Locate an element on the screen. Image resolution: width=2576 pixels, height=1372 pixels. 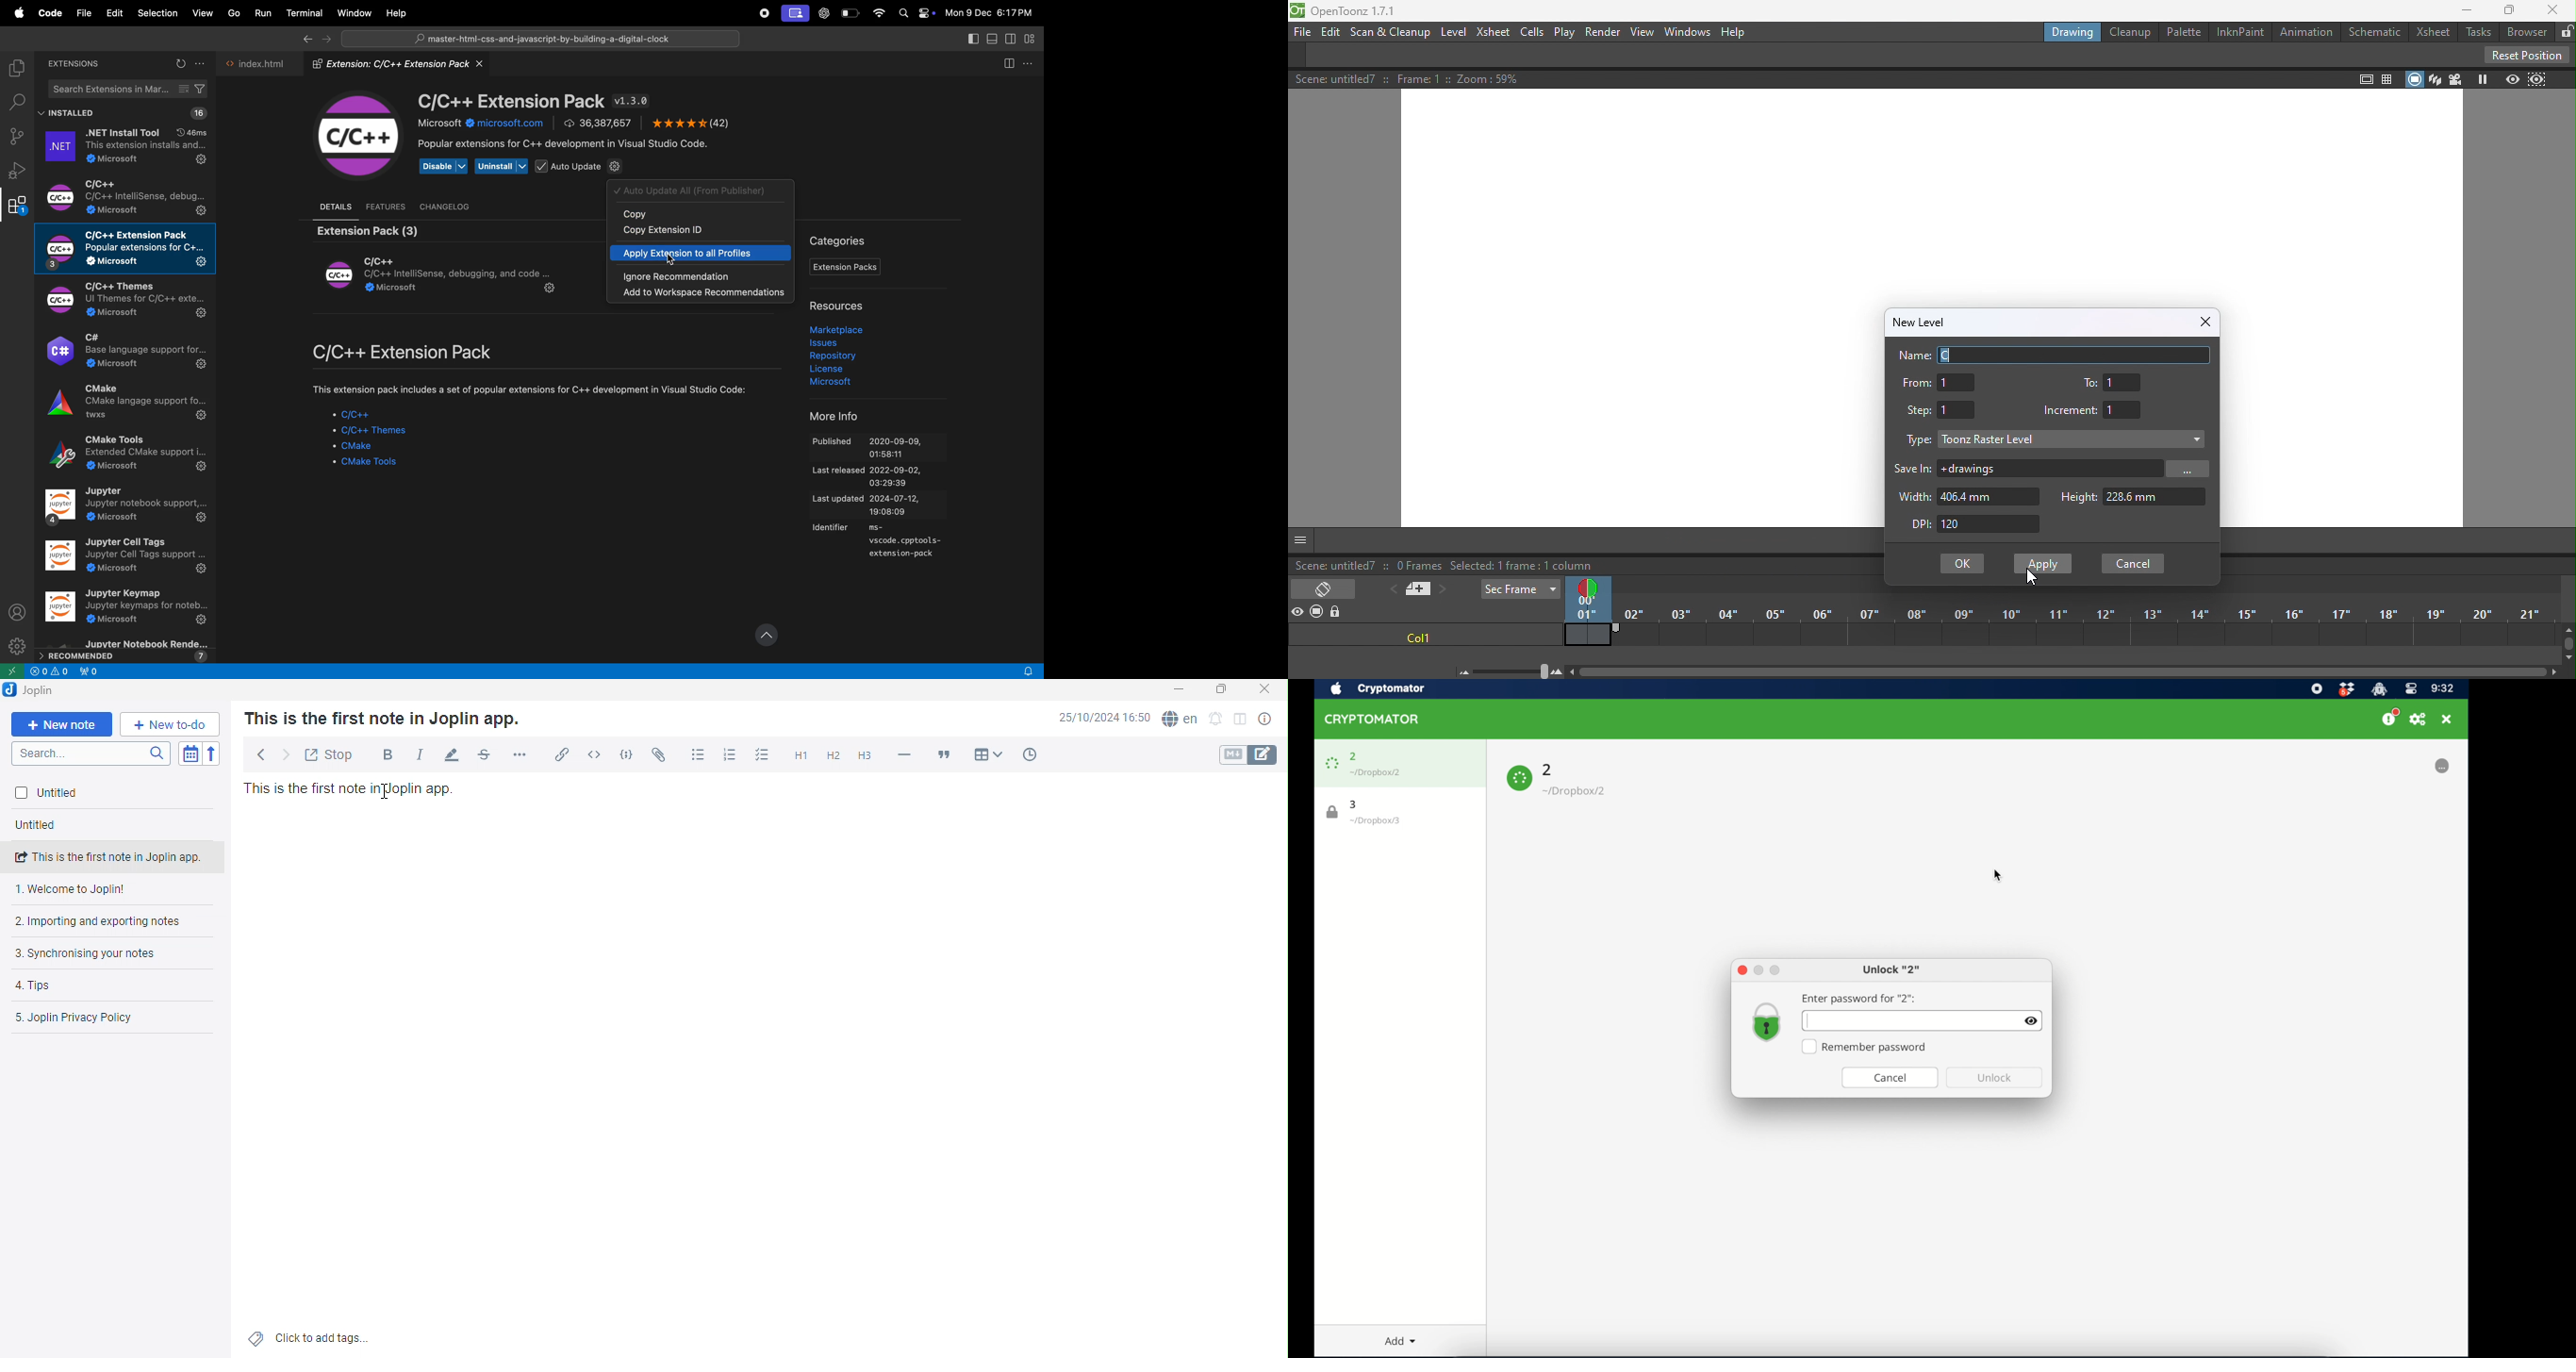
Text is located at coordinates (381, 718).